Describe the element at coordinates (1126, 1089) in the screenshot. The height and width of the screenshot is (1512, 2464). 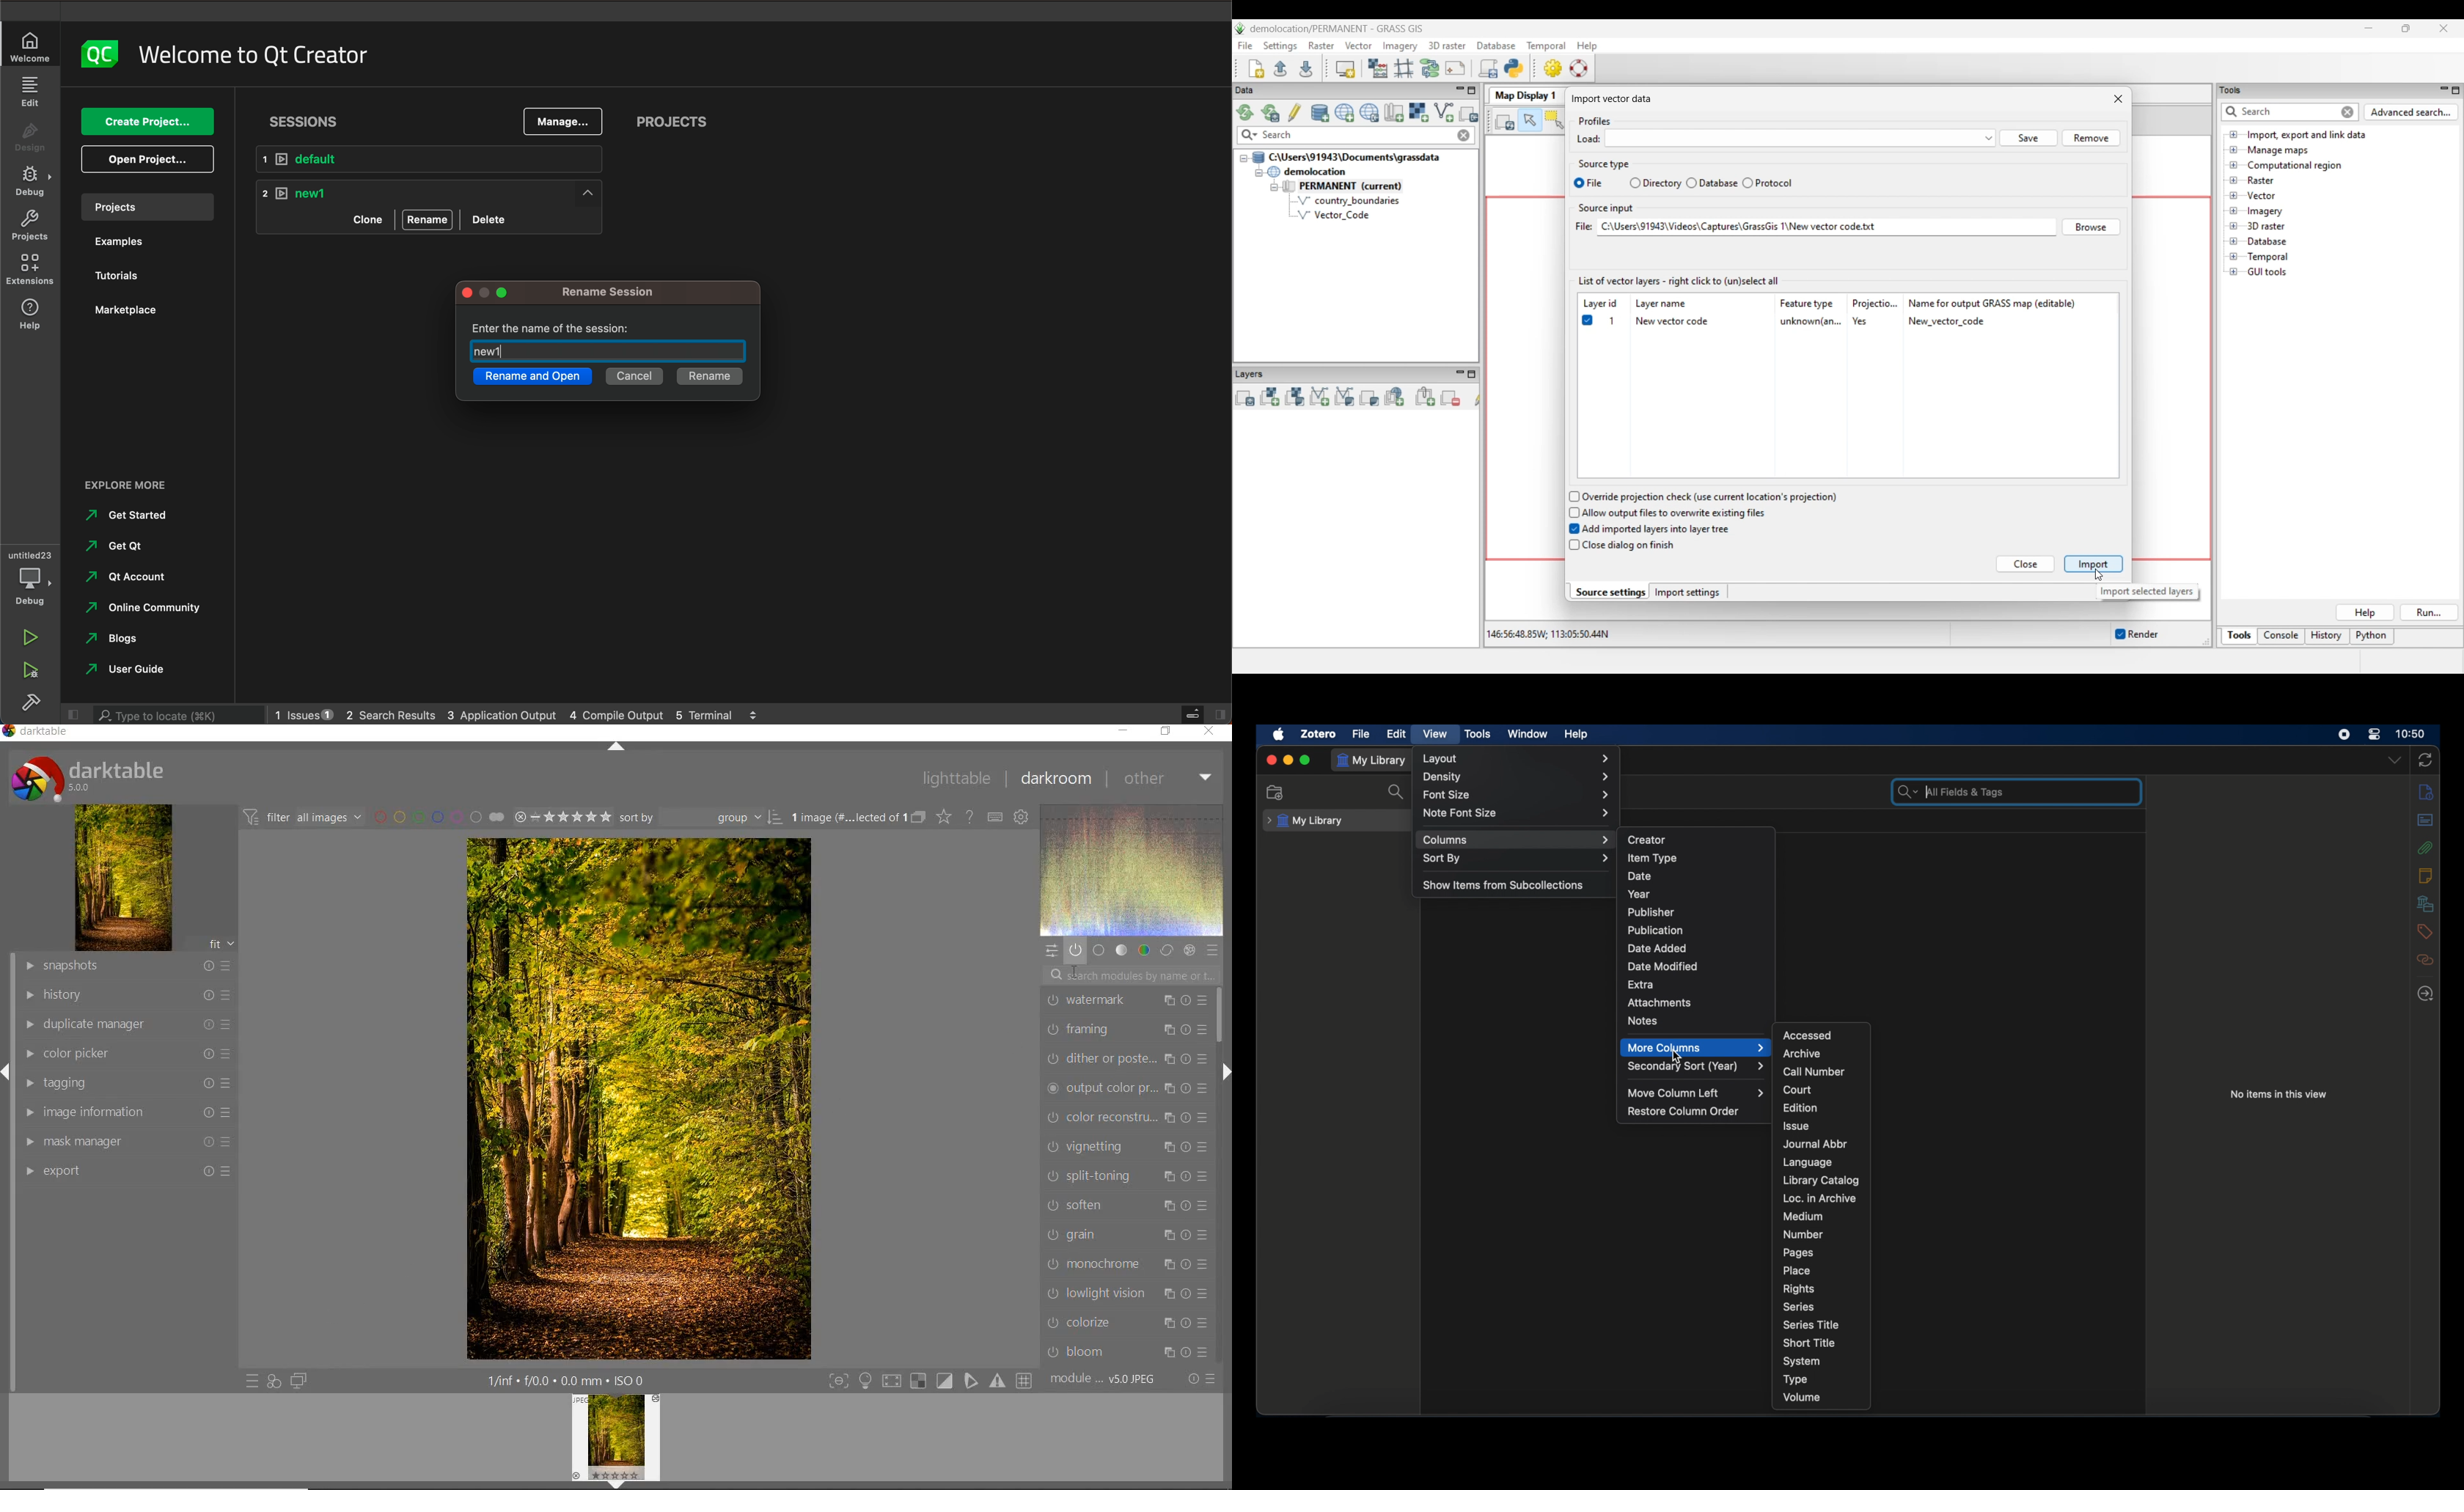
I see `output color preset` at that location.